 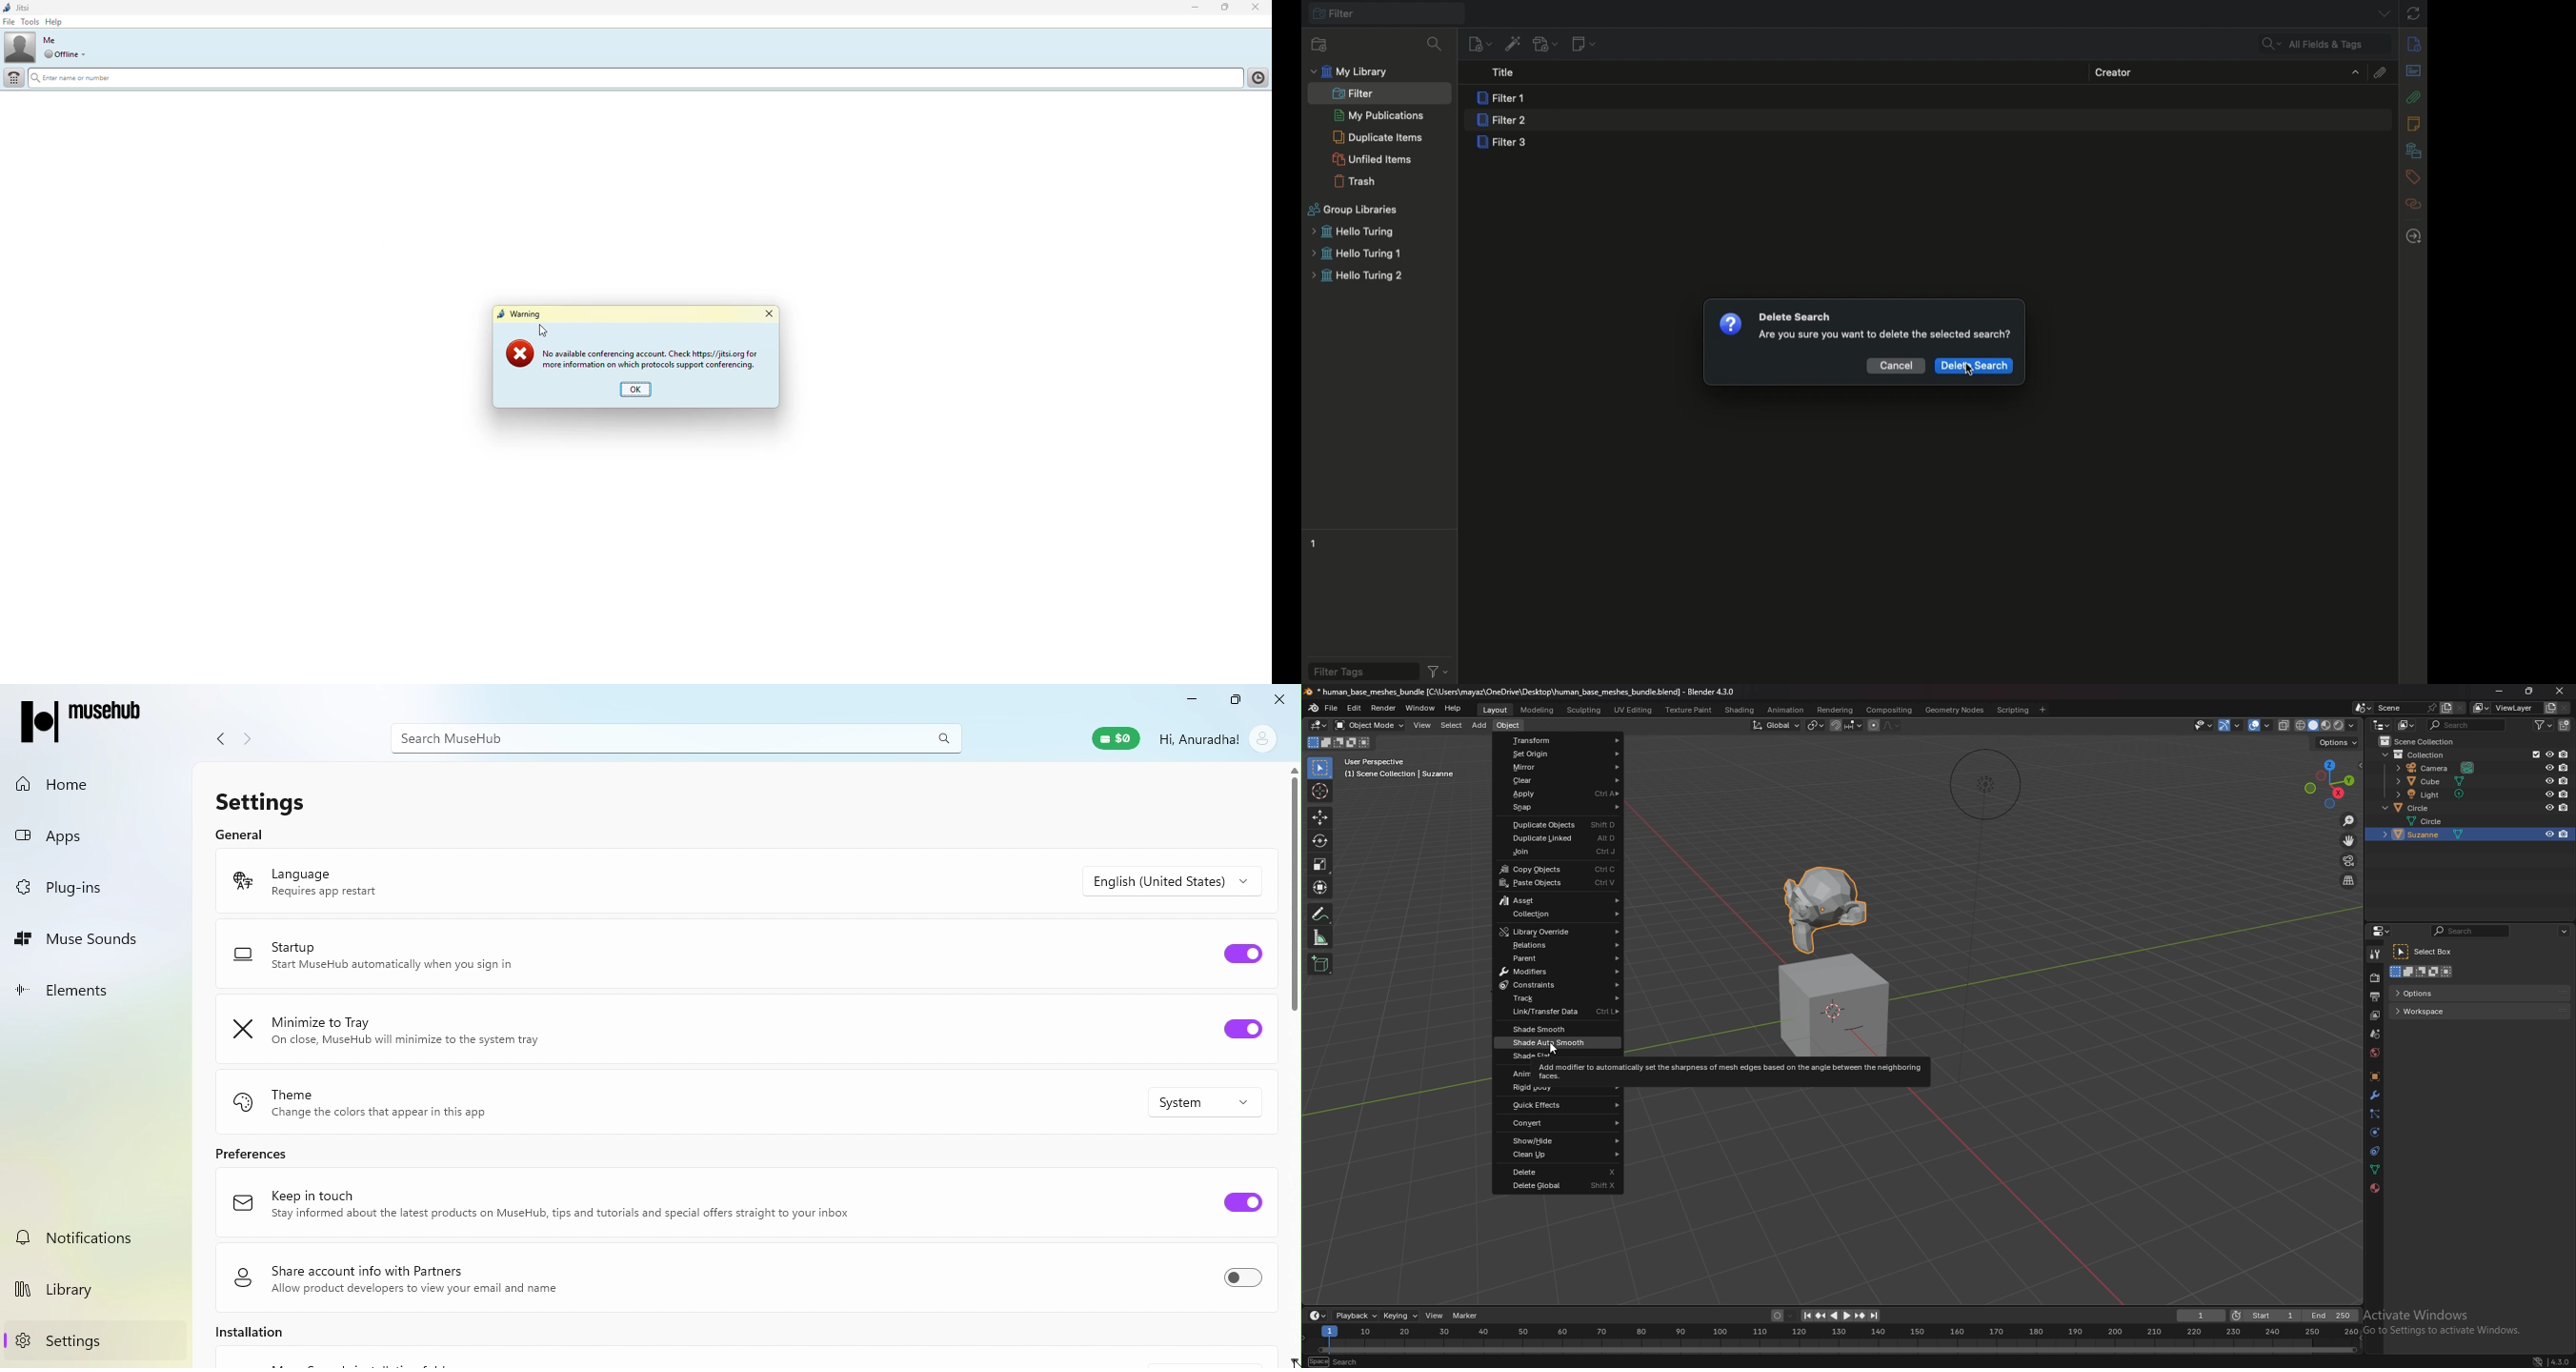 What do you see at coordinates (1508, 74) in the screenshot?
I see `Title` at bounding box center [1508, 74].